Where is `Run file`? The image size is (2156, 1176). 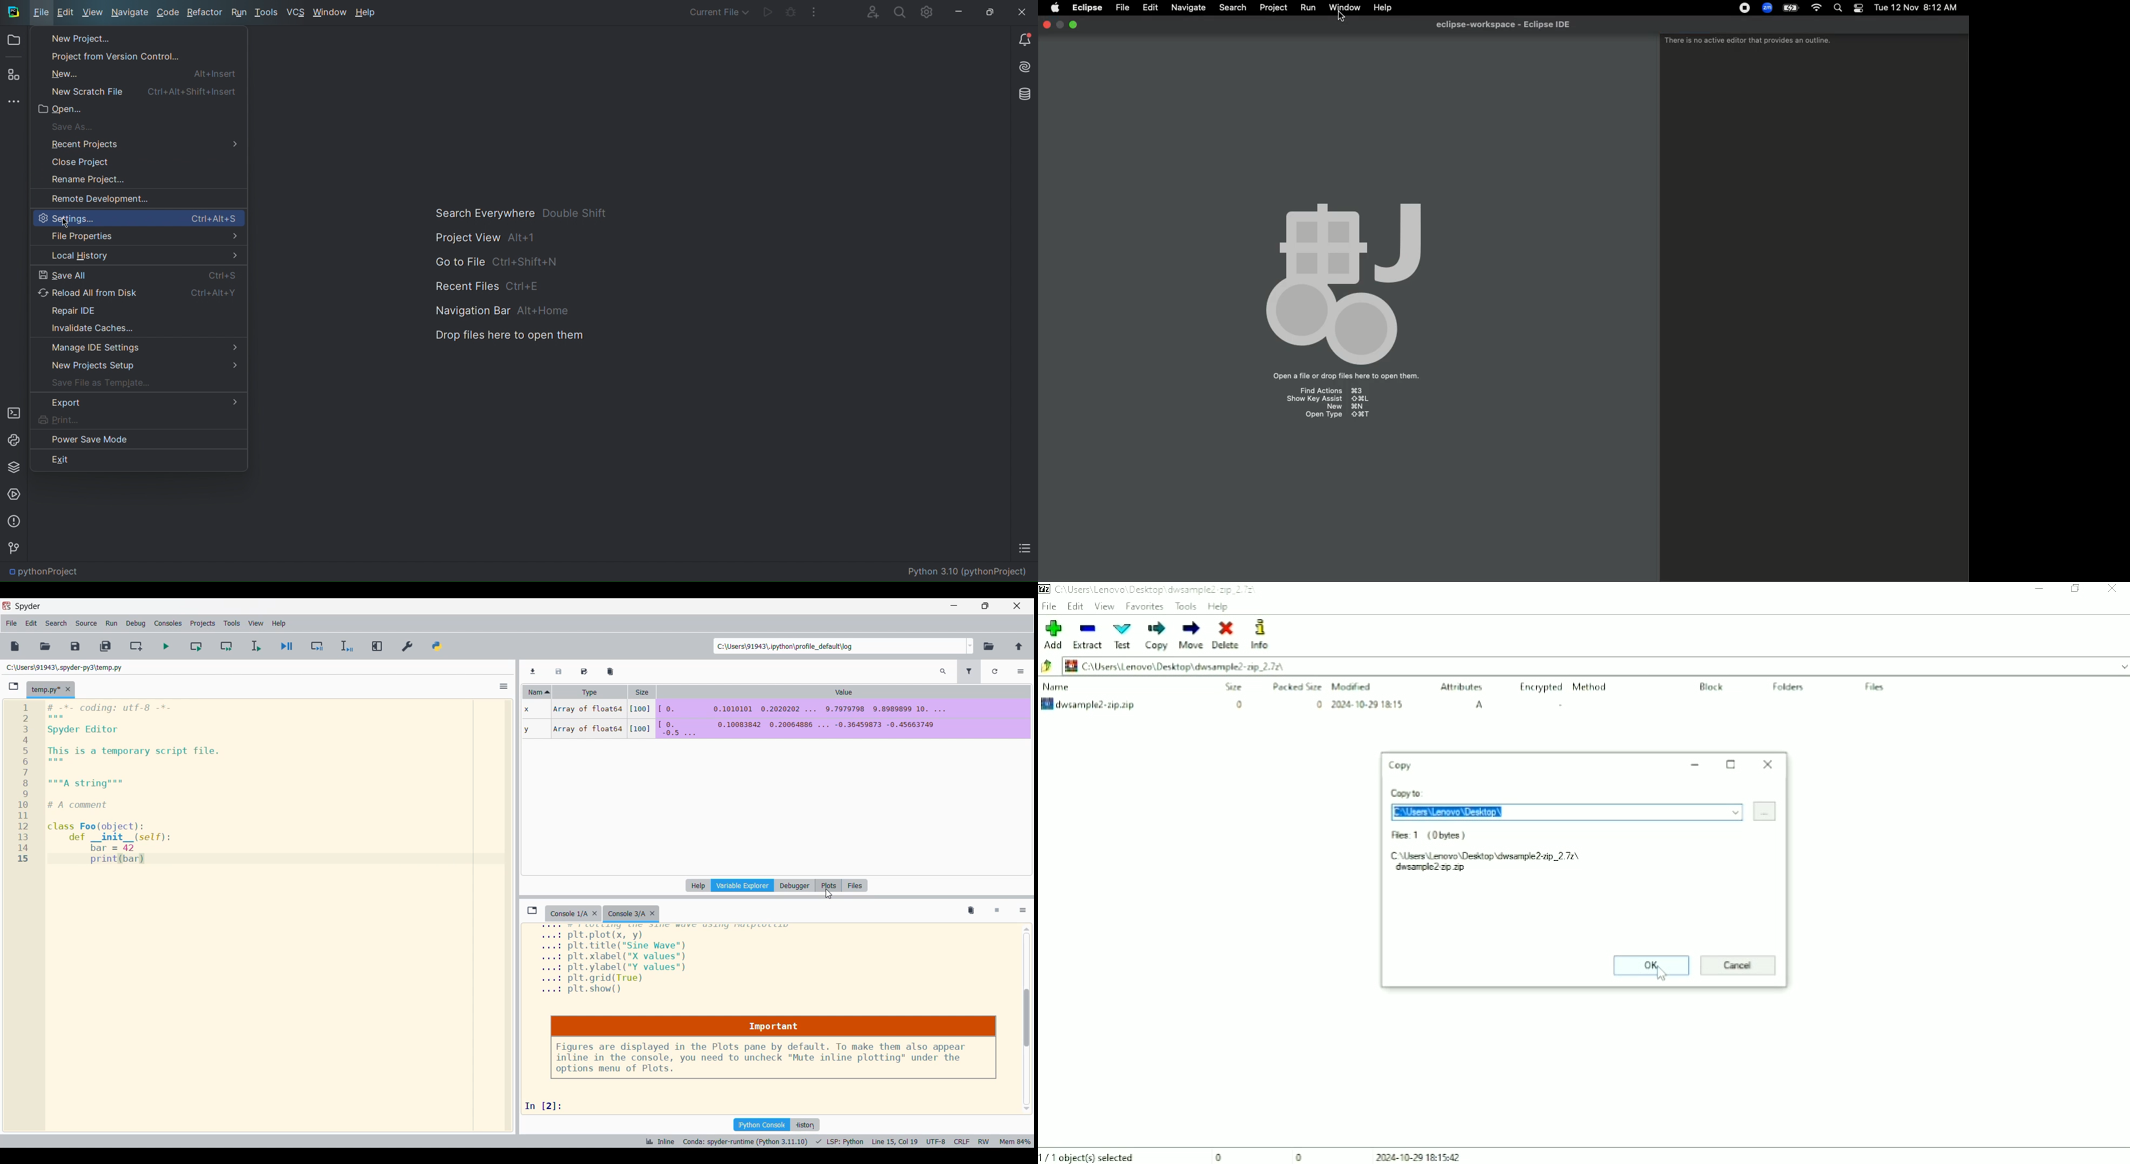
Run file is located at coordinates (166, 646).